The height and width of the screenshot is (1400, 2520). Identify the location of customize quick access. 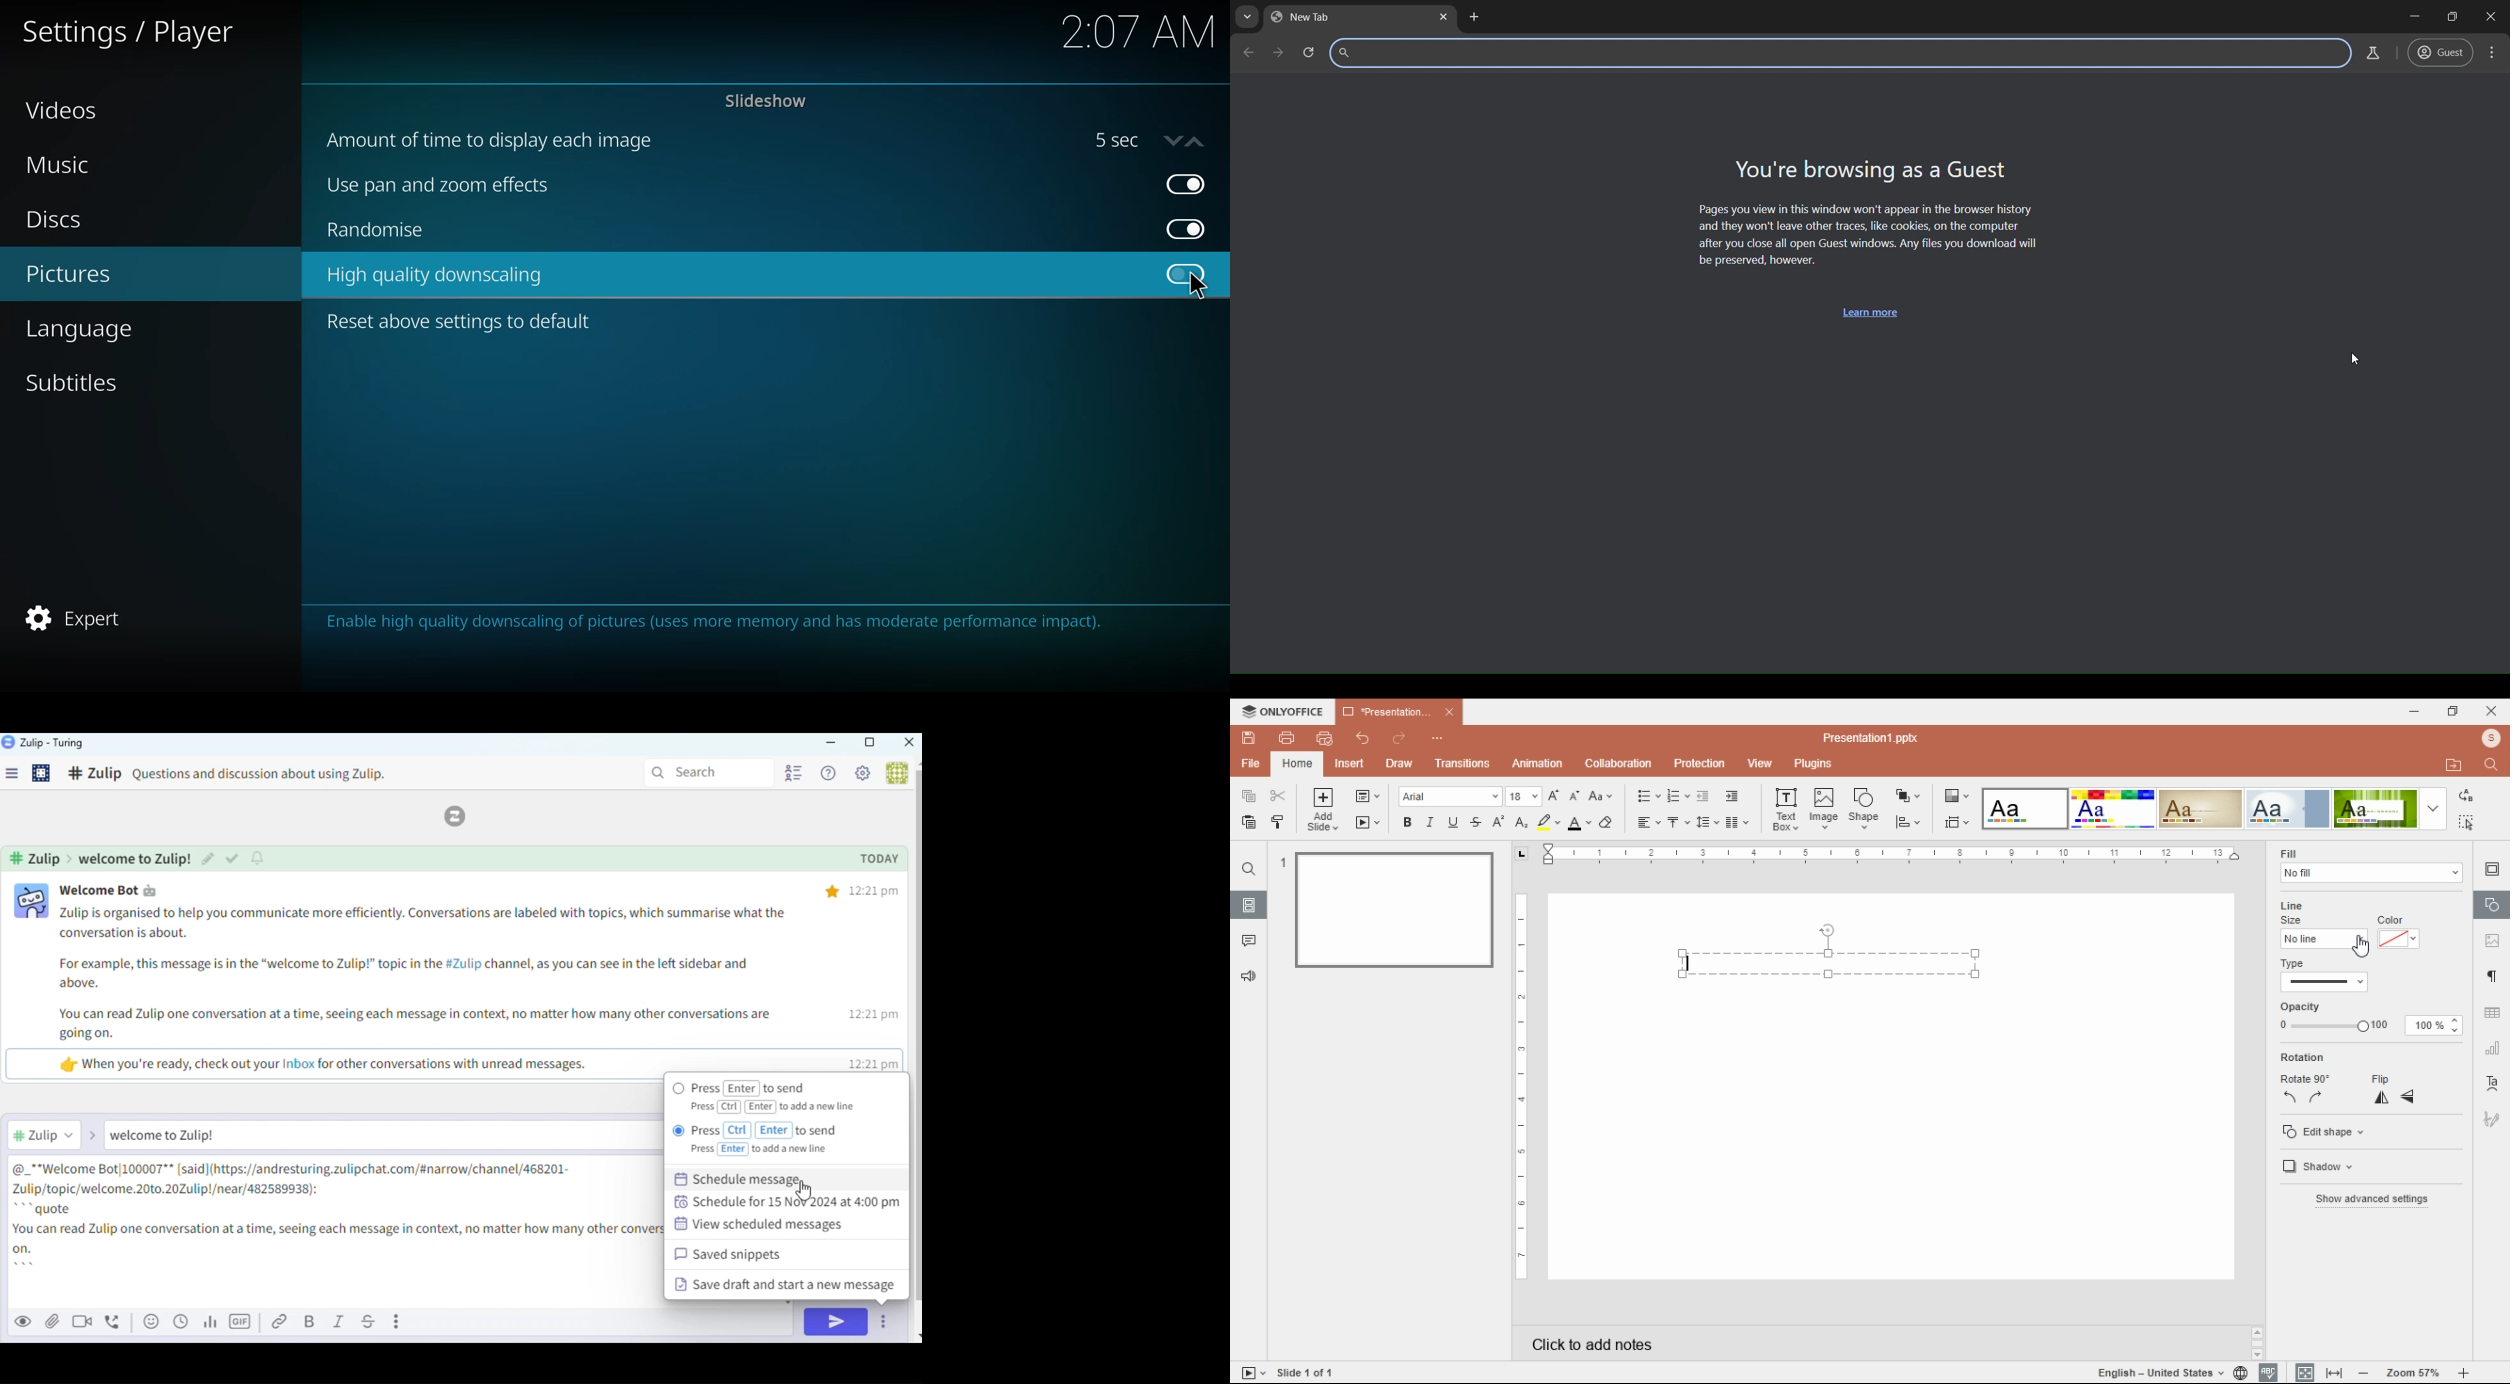
(1439, 739).